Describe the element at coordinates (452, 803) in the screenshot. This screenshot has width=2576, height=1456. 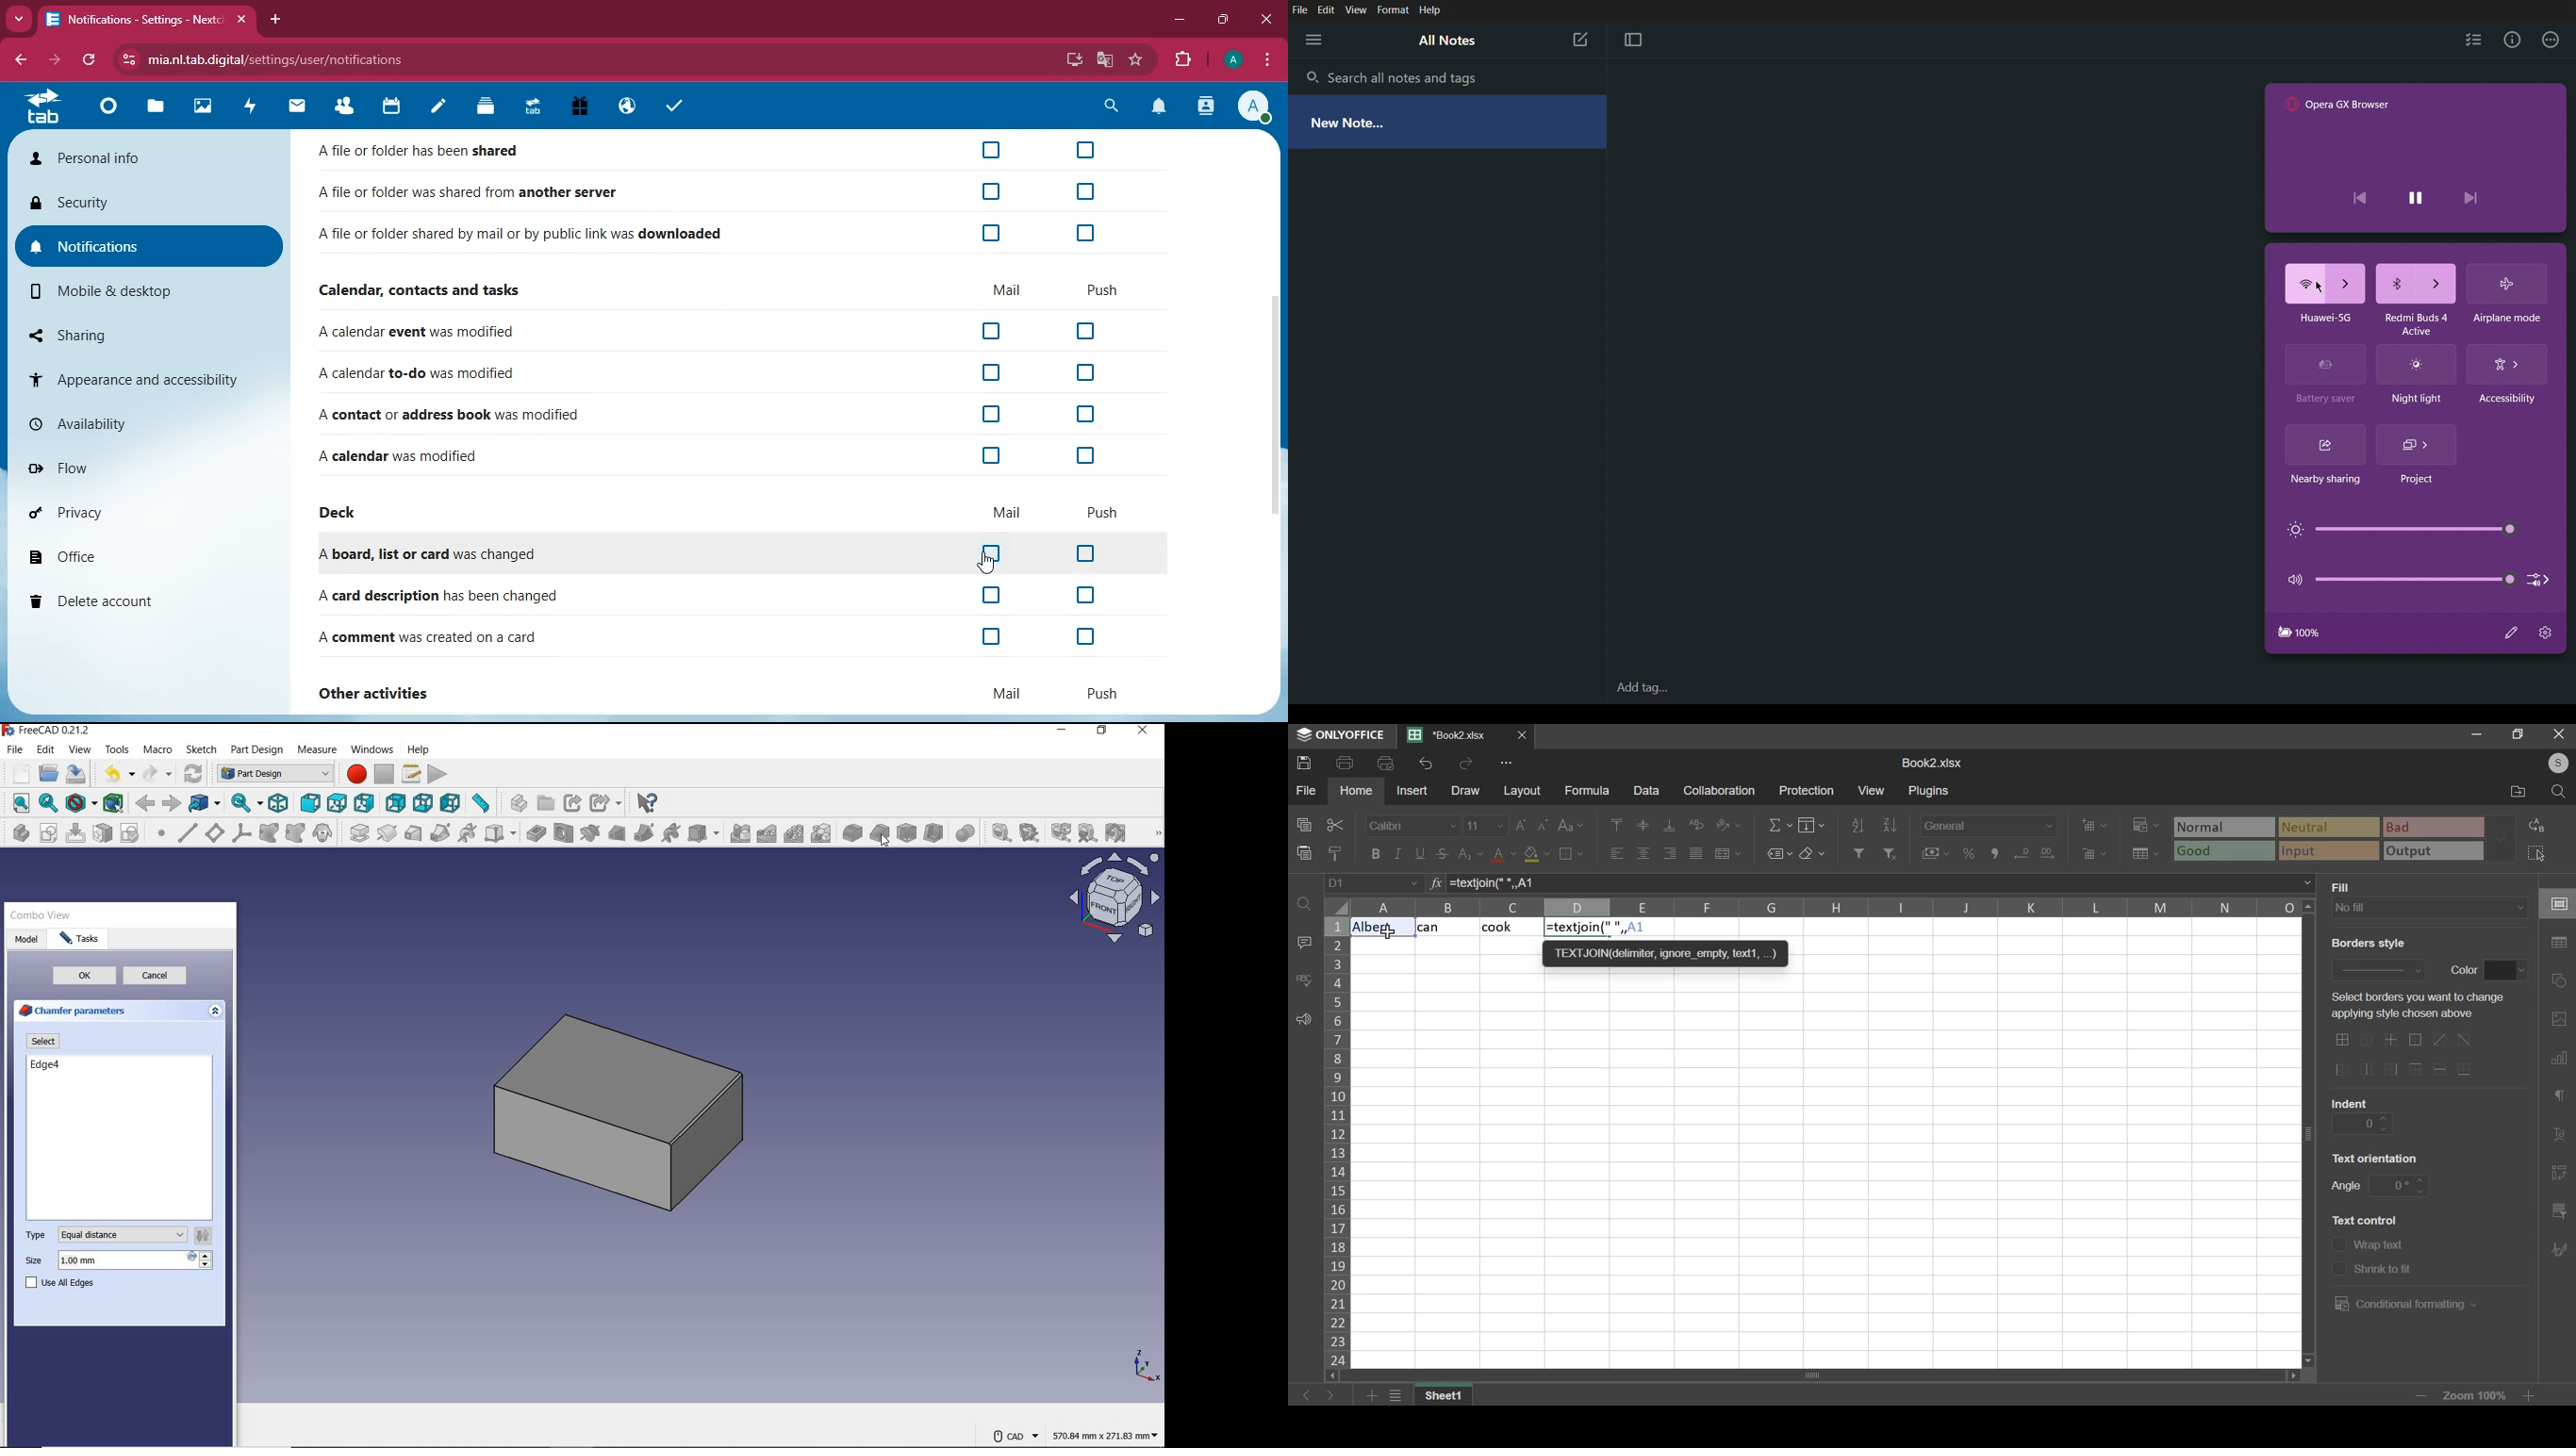
I see `left` at that location.